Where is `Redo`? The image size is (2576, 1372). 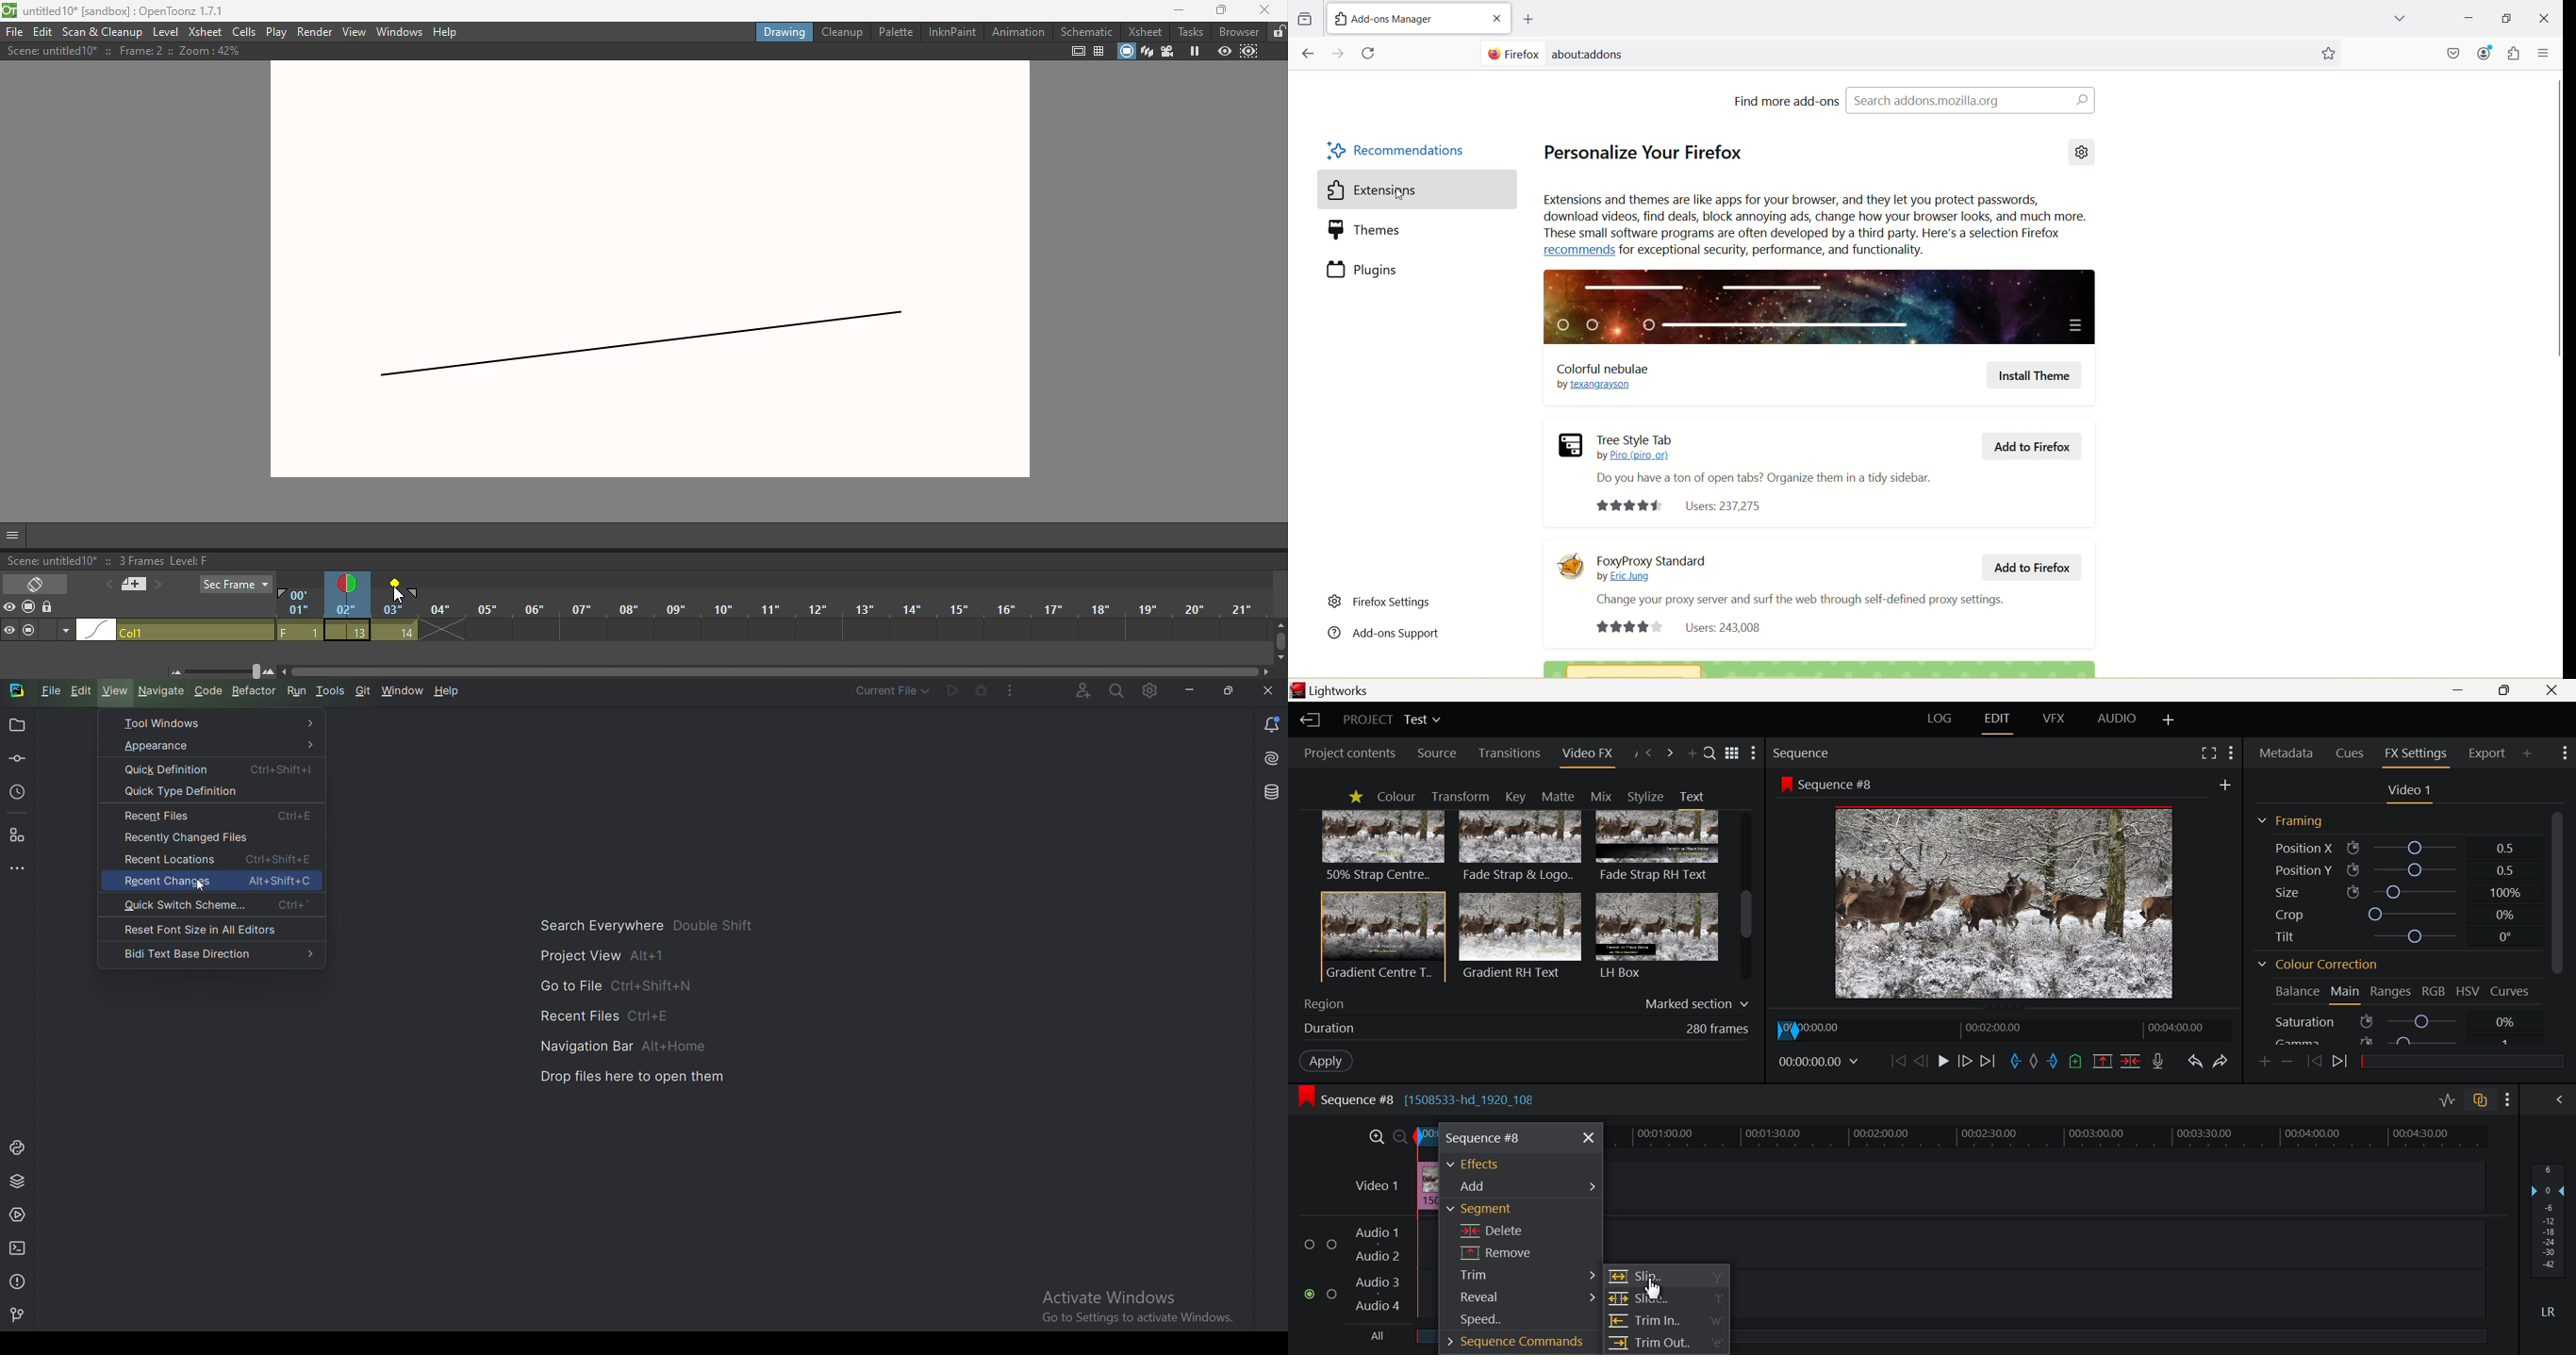 Redo is located at coordinates (2222, 1060).